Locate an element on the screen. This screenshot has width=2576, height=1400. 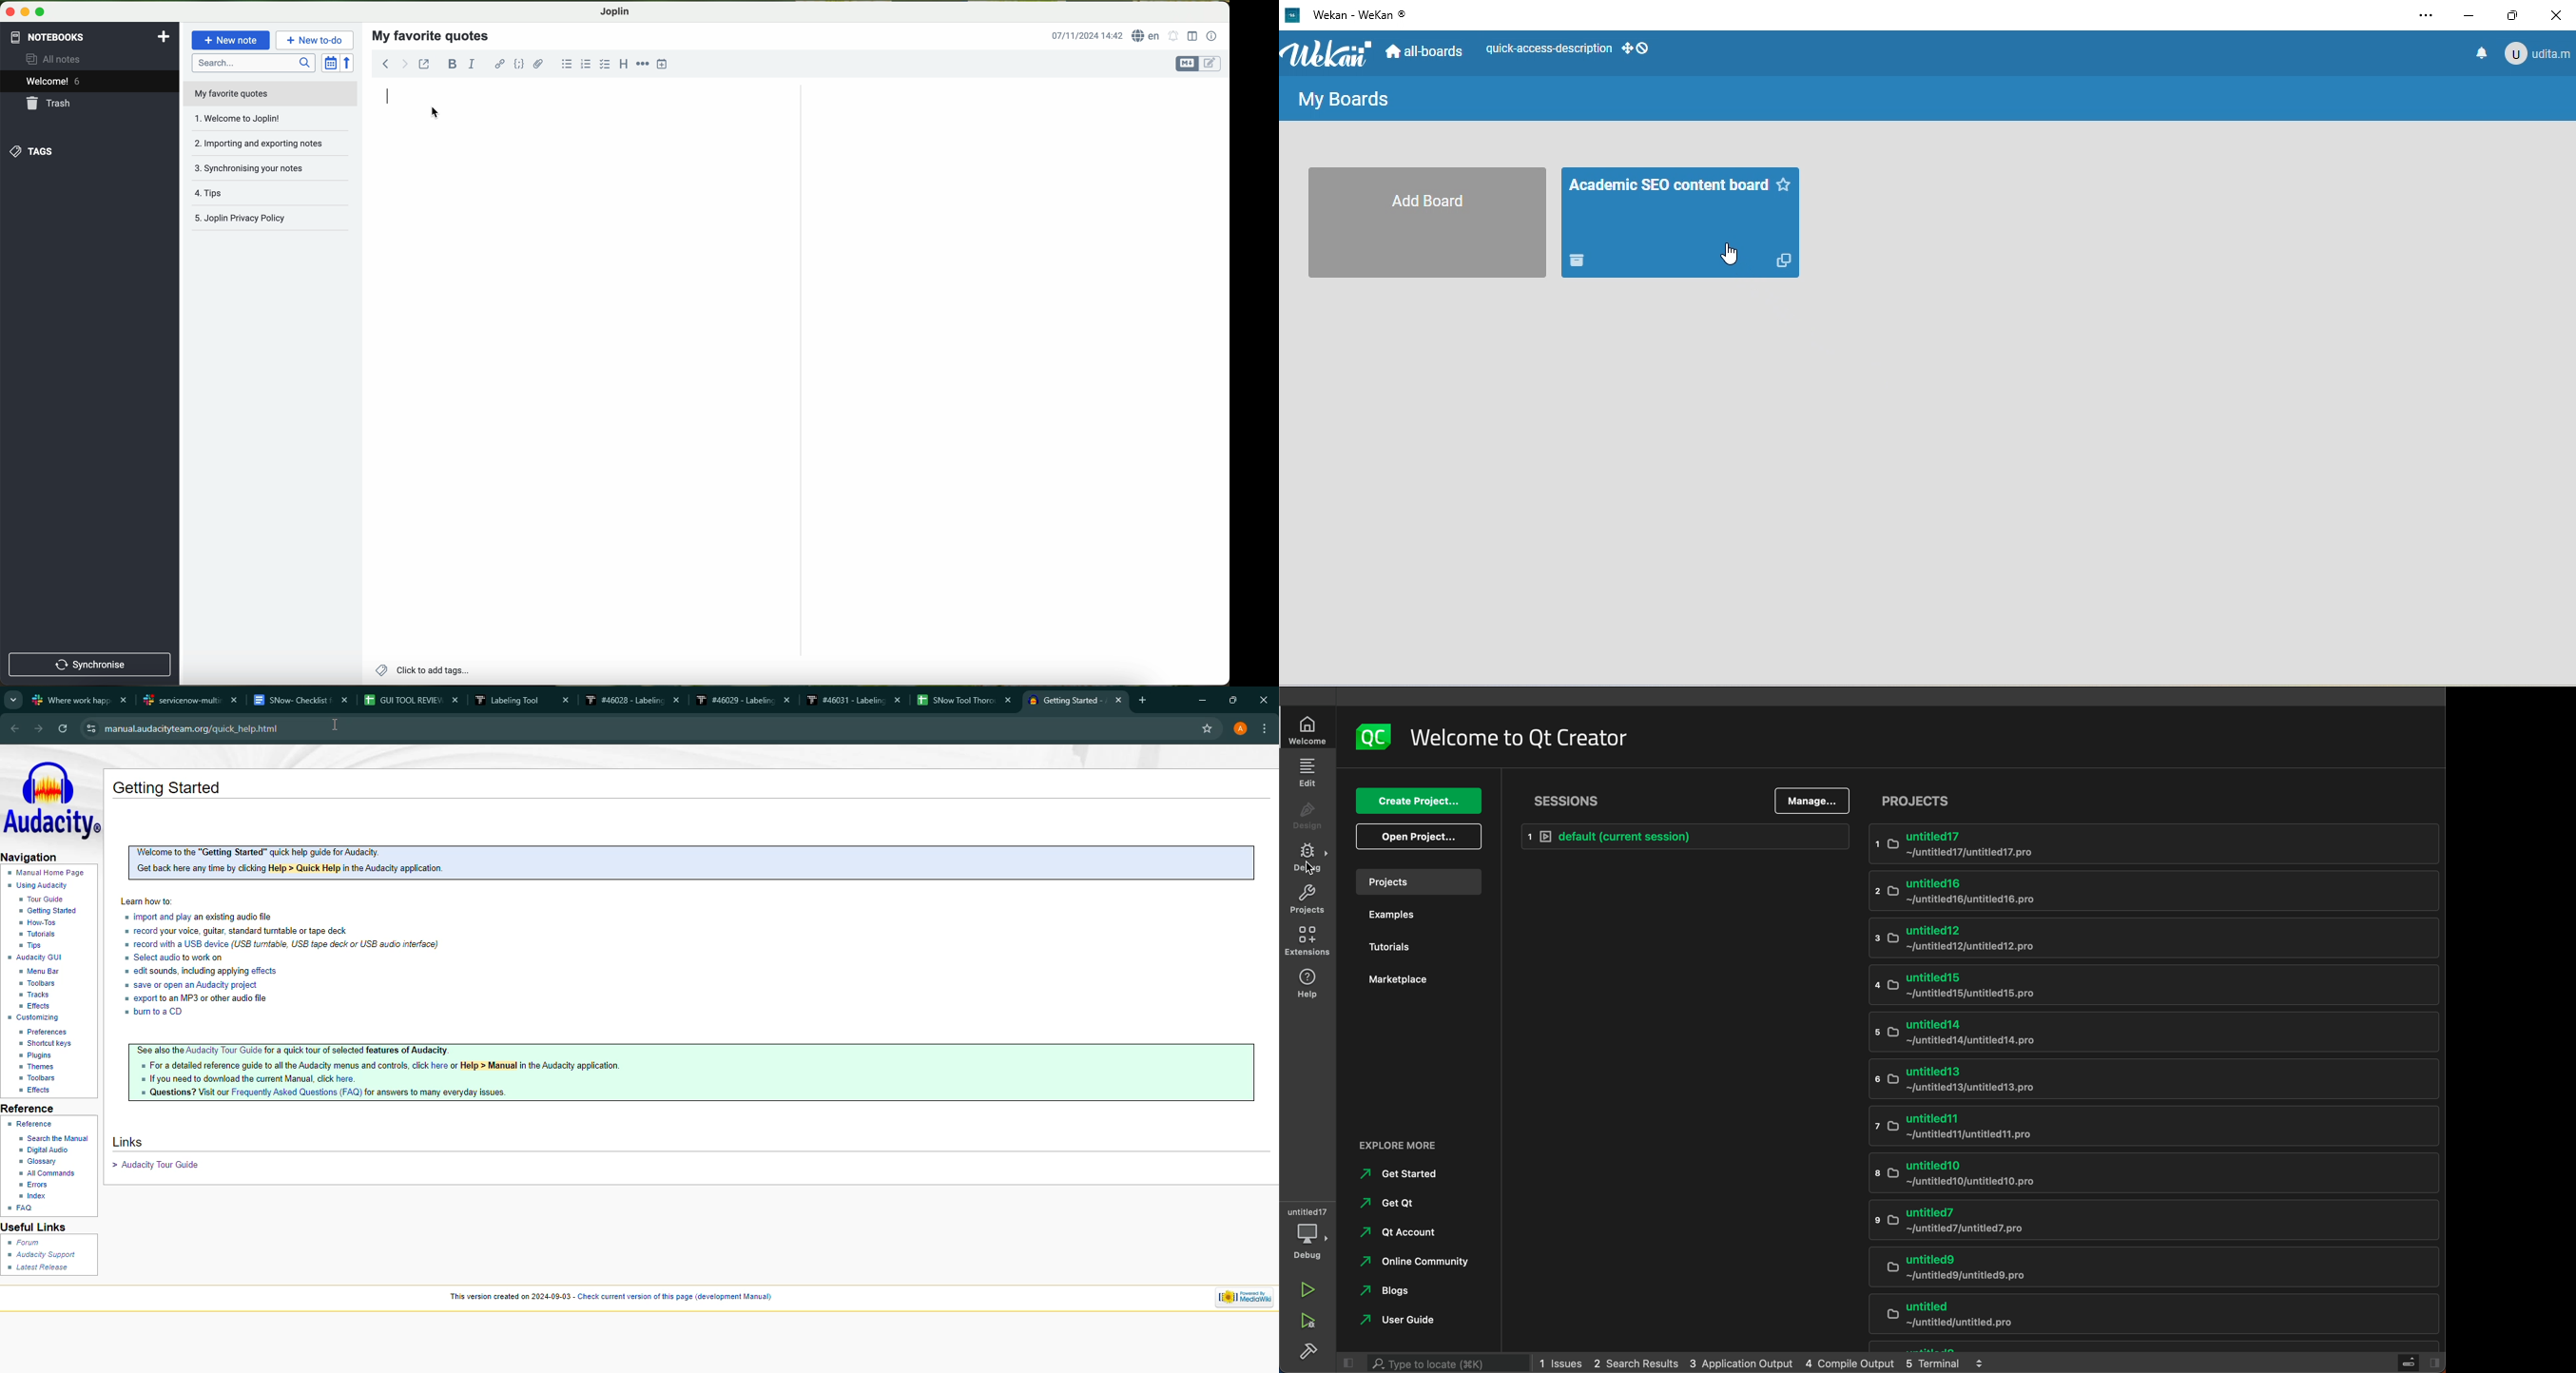
digital is located at coordinates (49, 1151).